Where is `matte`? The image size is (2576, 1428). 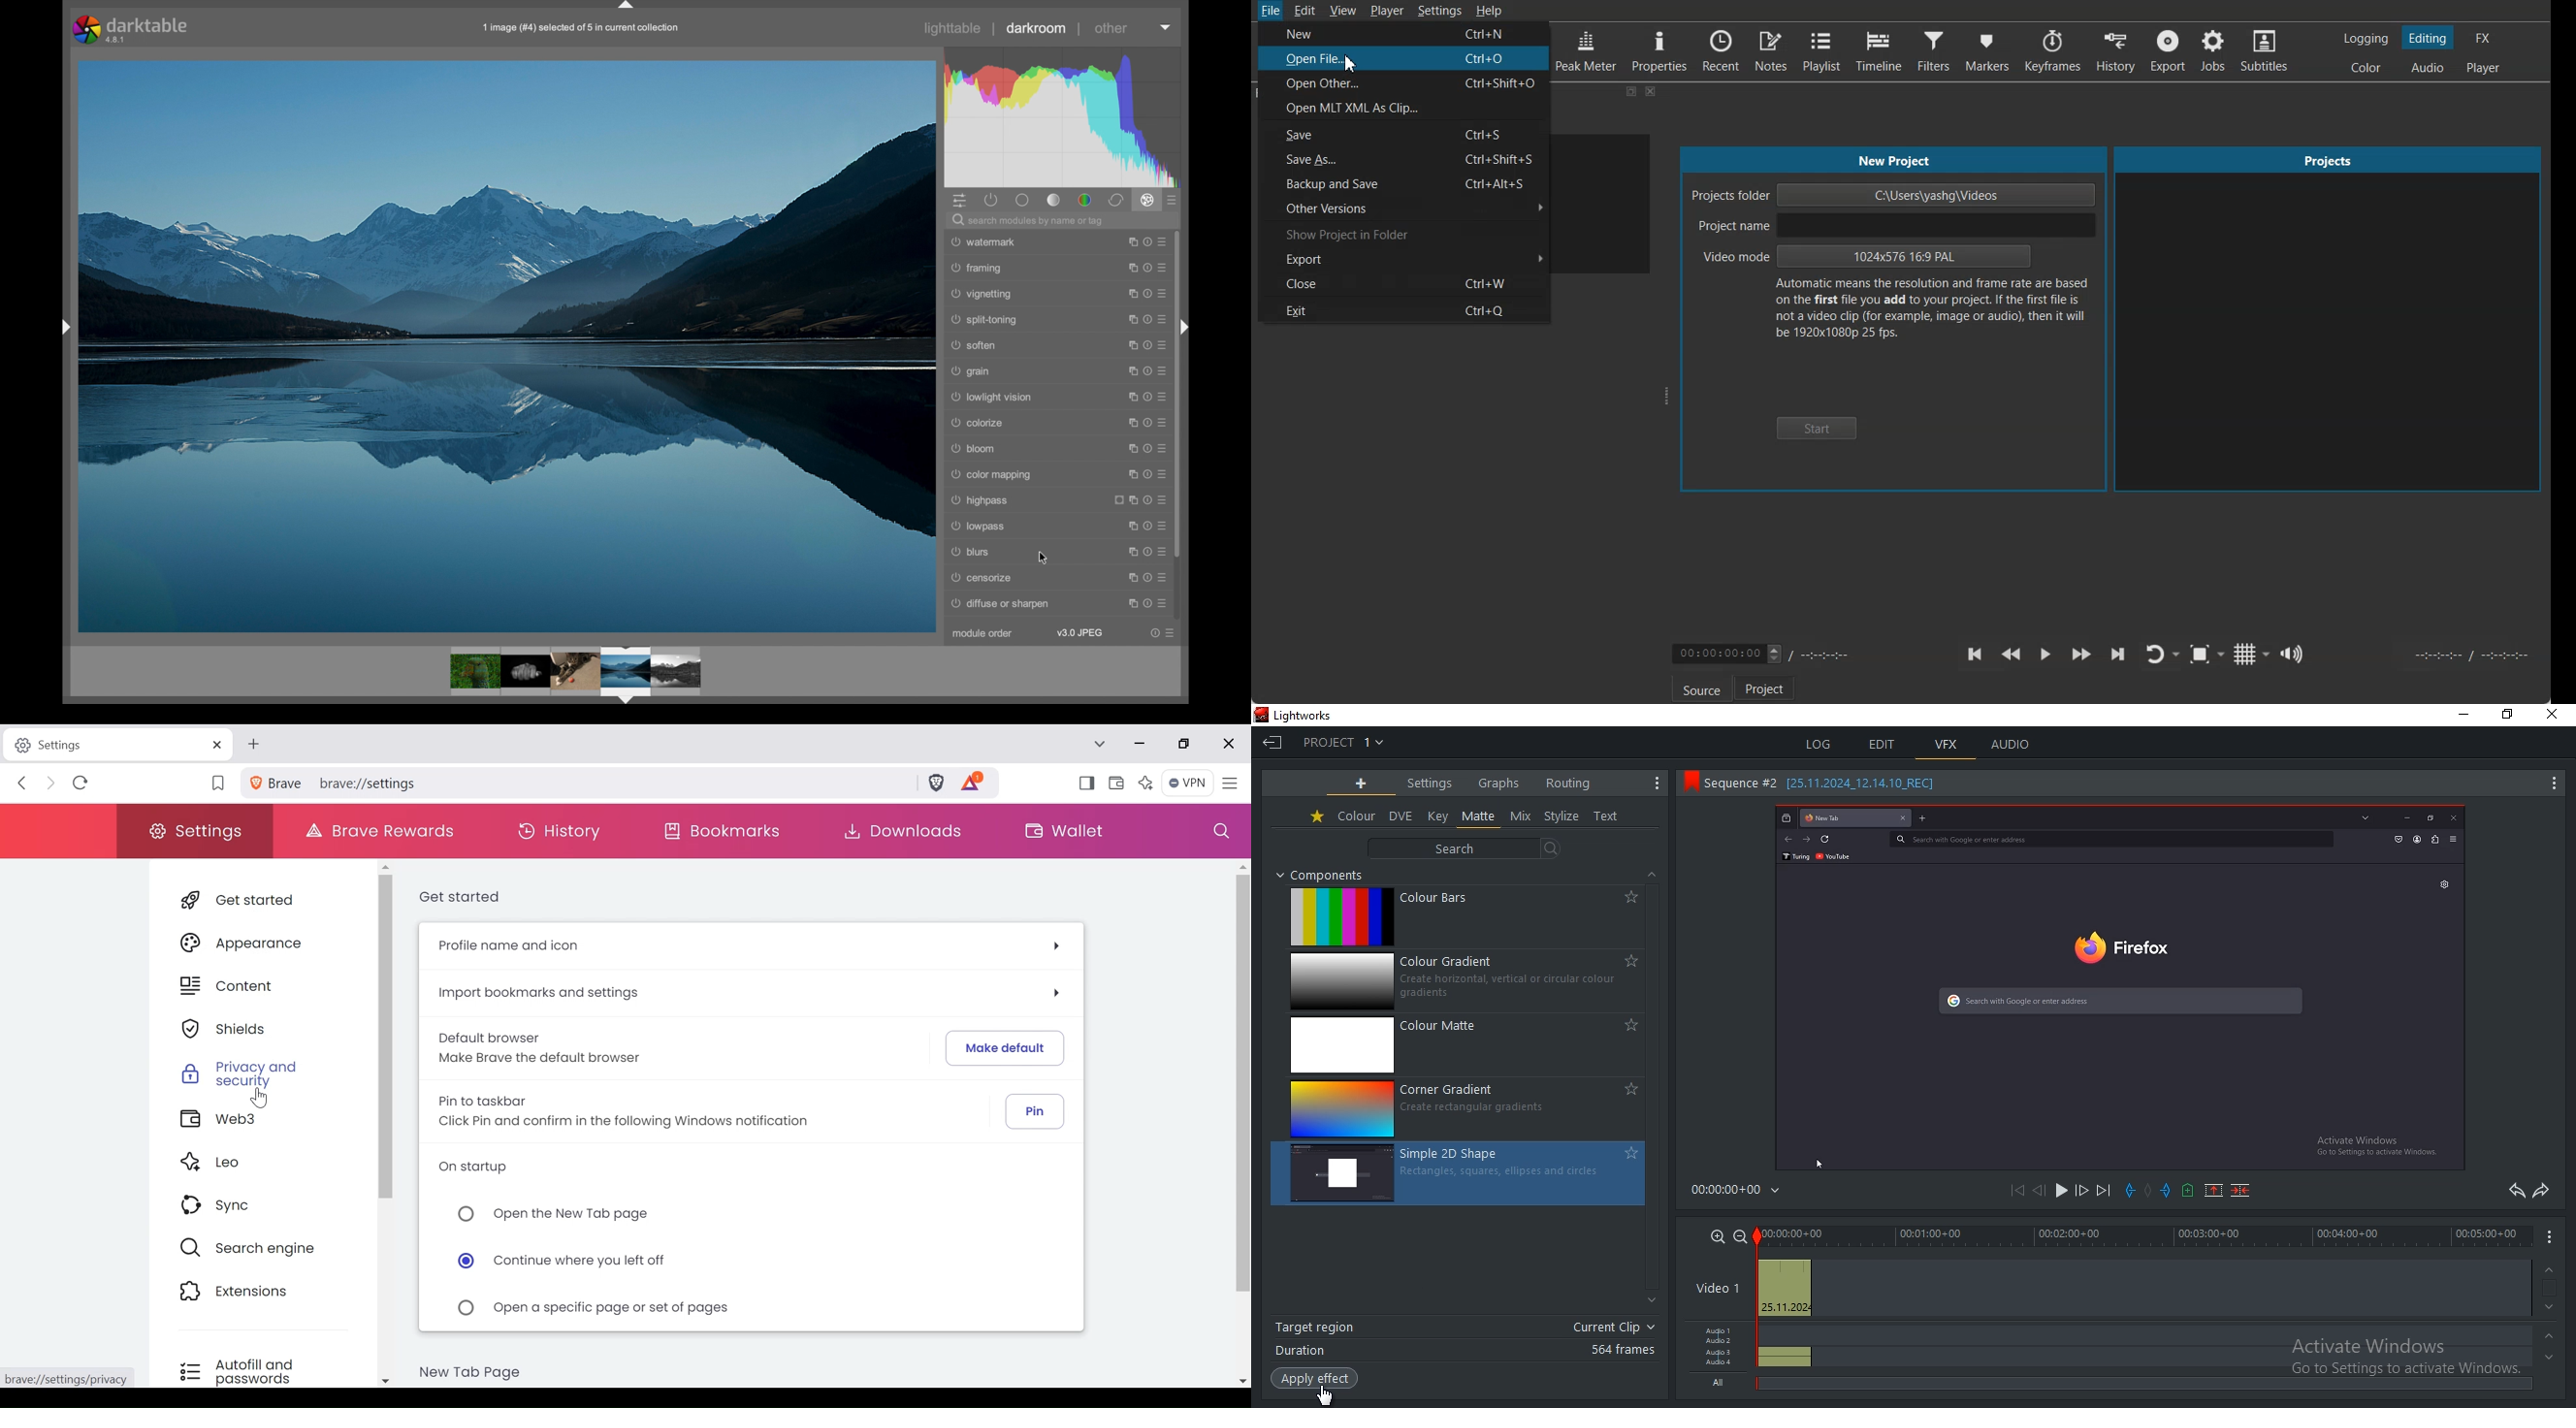 matte is located at coordinates (1479, 816).